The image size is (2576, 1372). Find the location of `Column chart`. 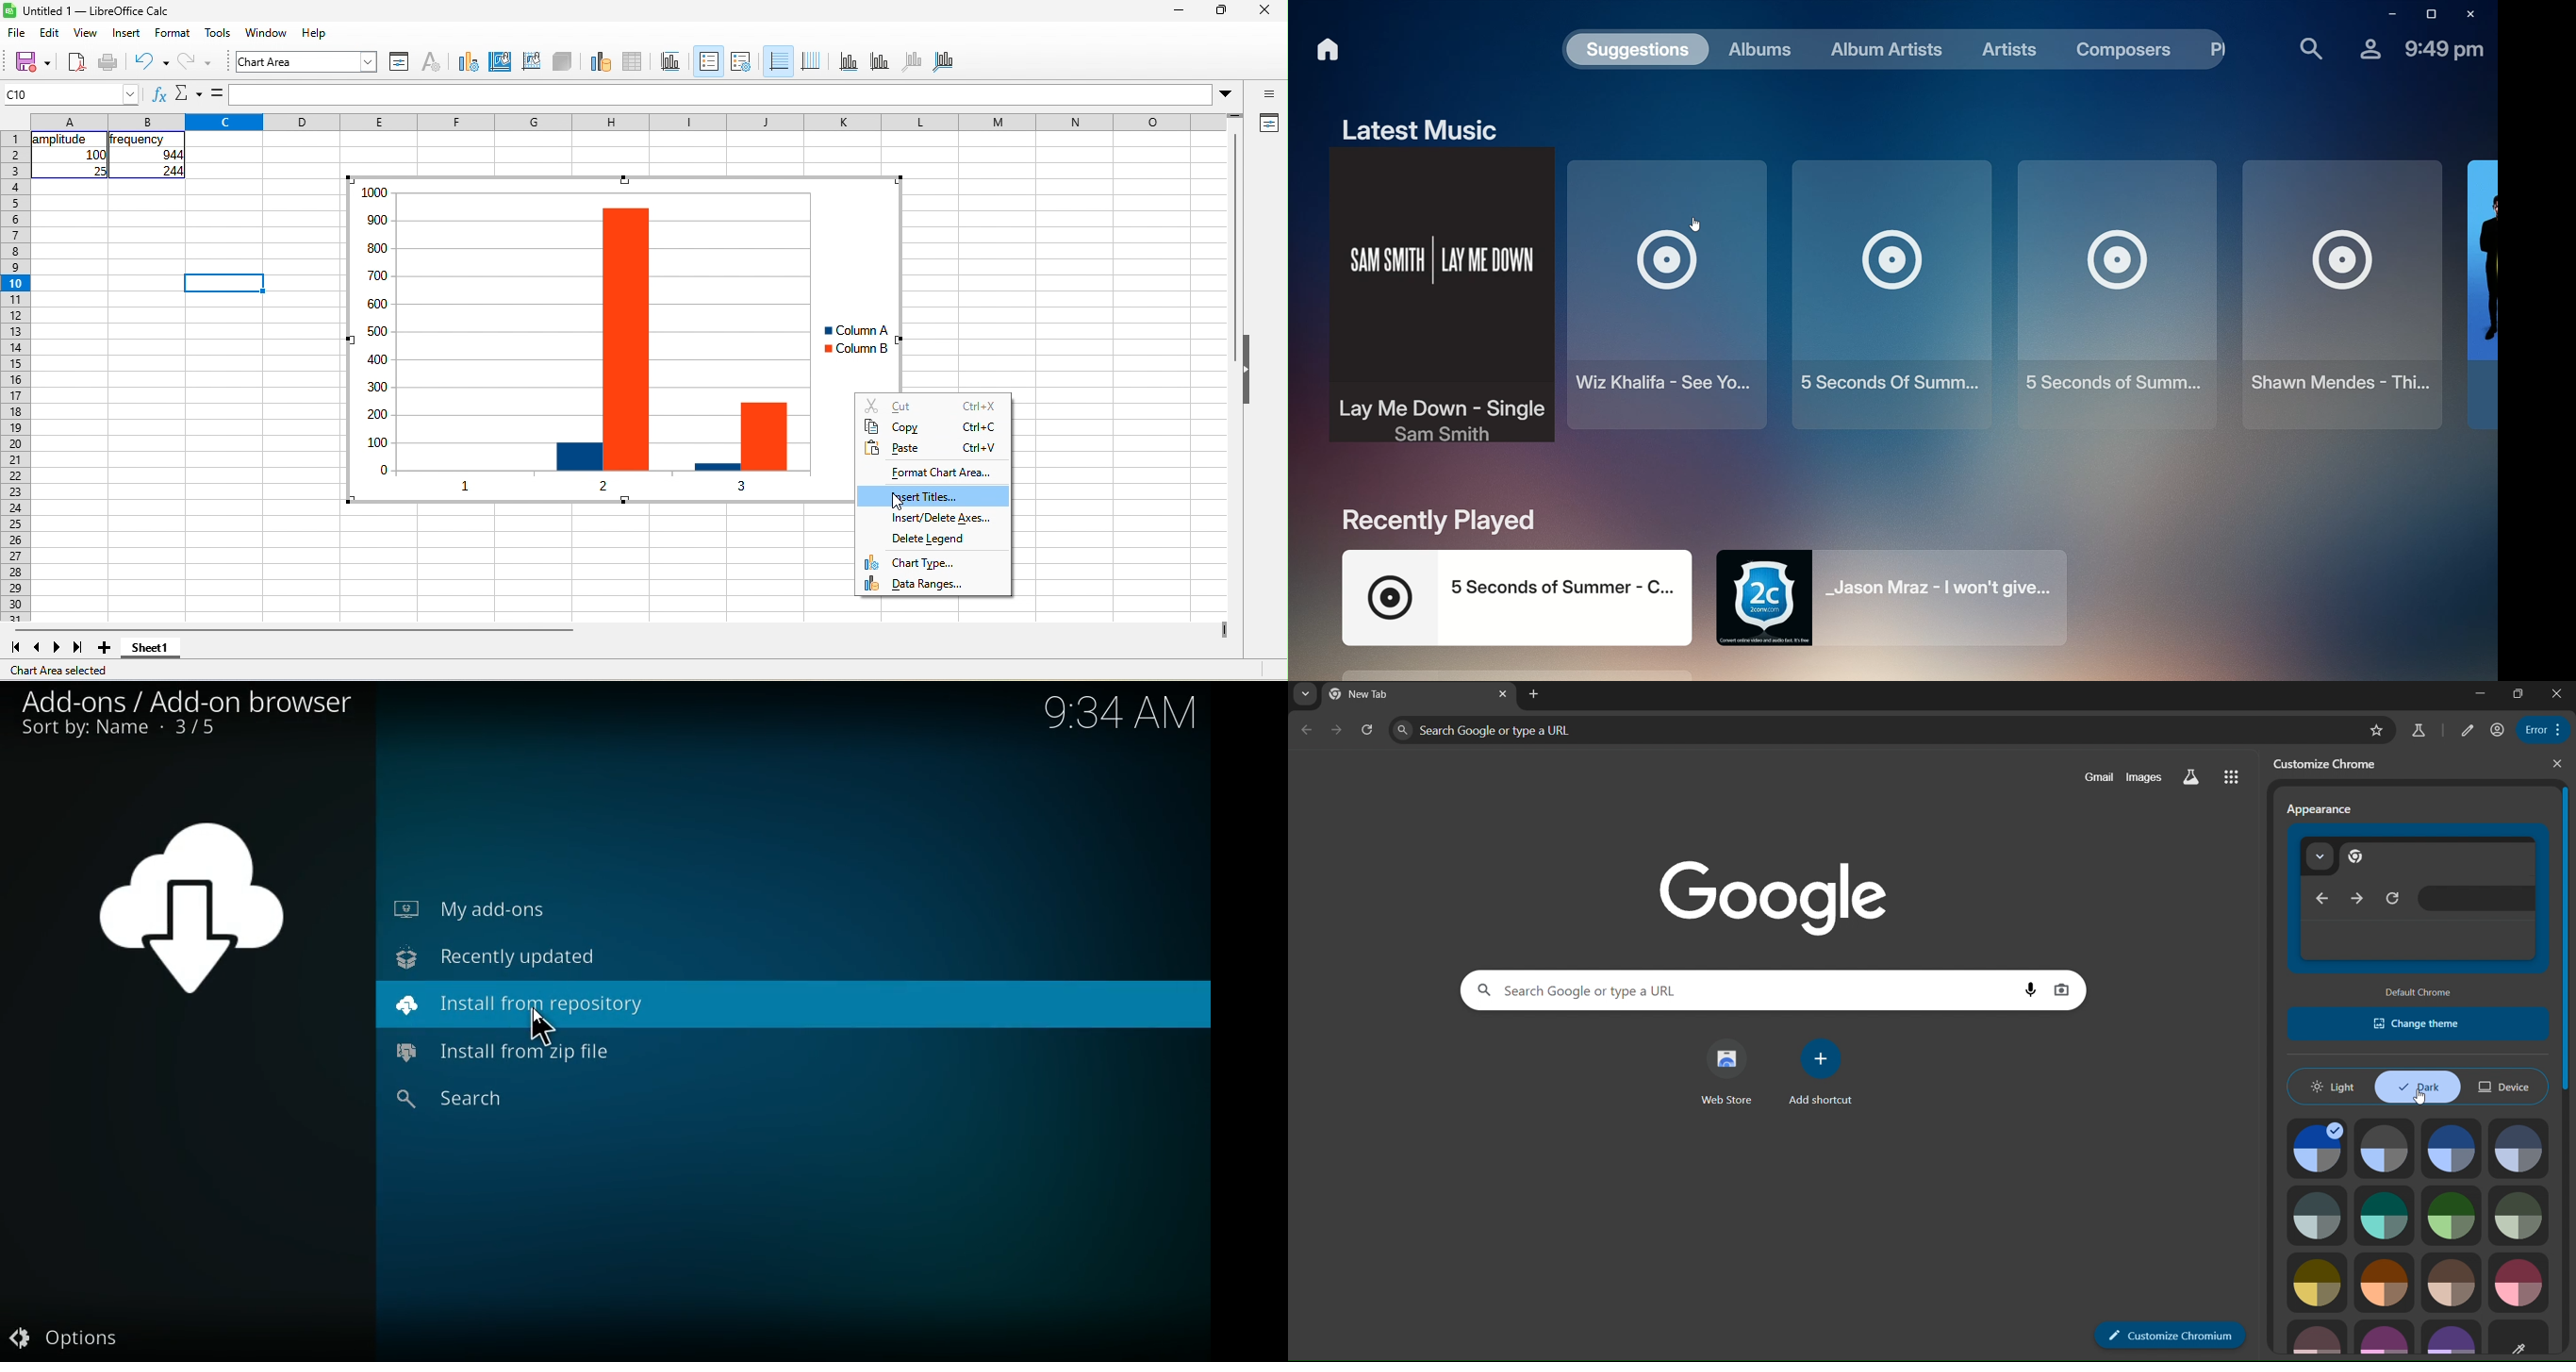

Column chart is located at coordinates (599, 340).